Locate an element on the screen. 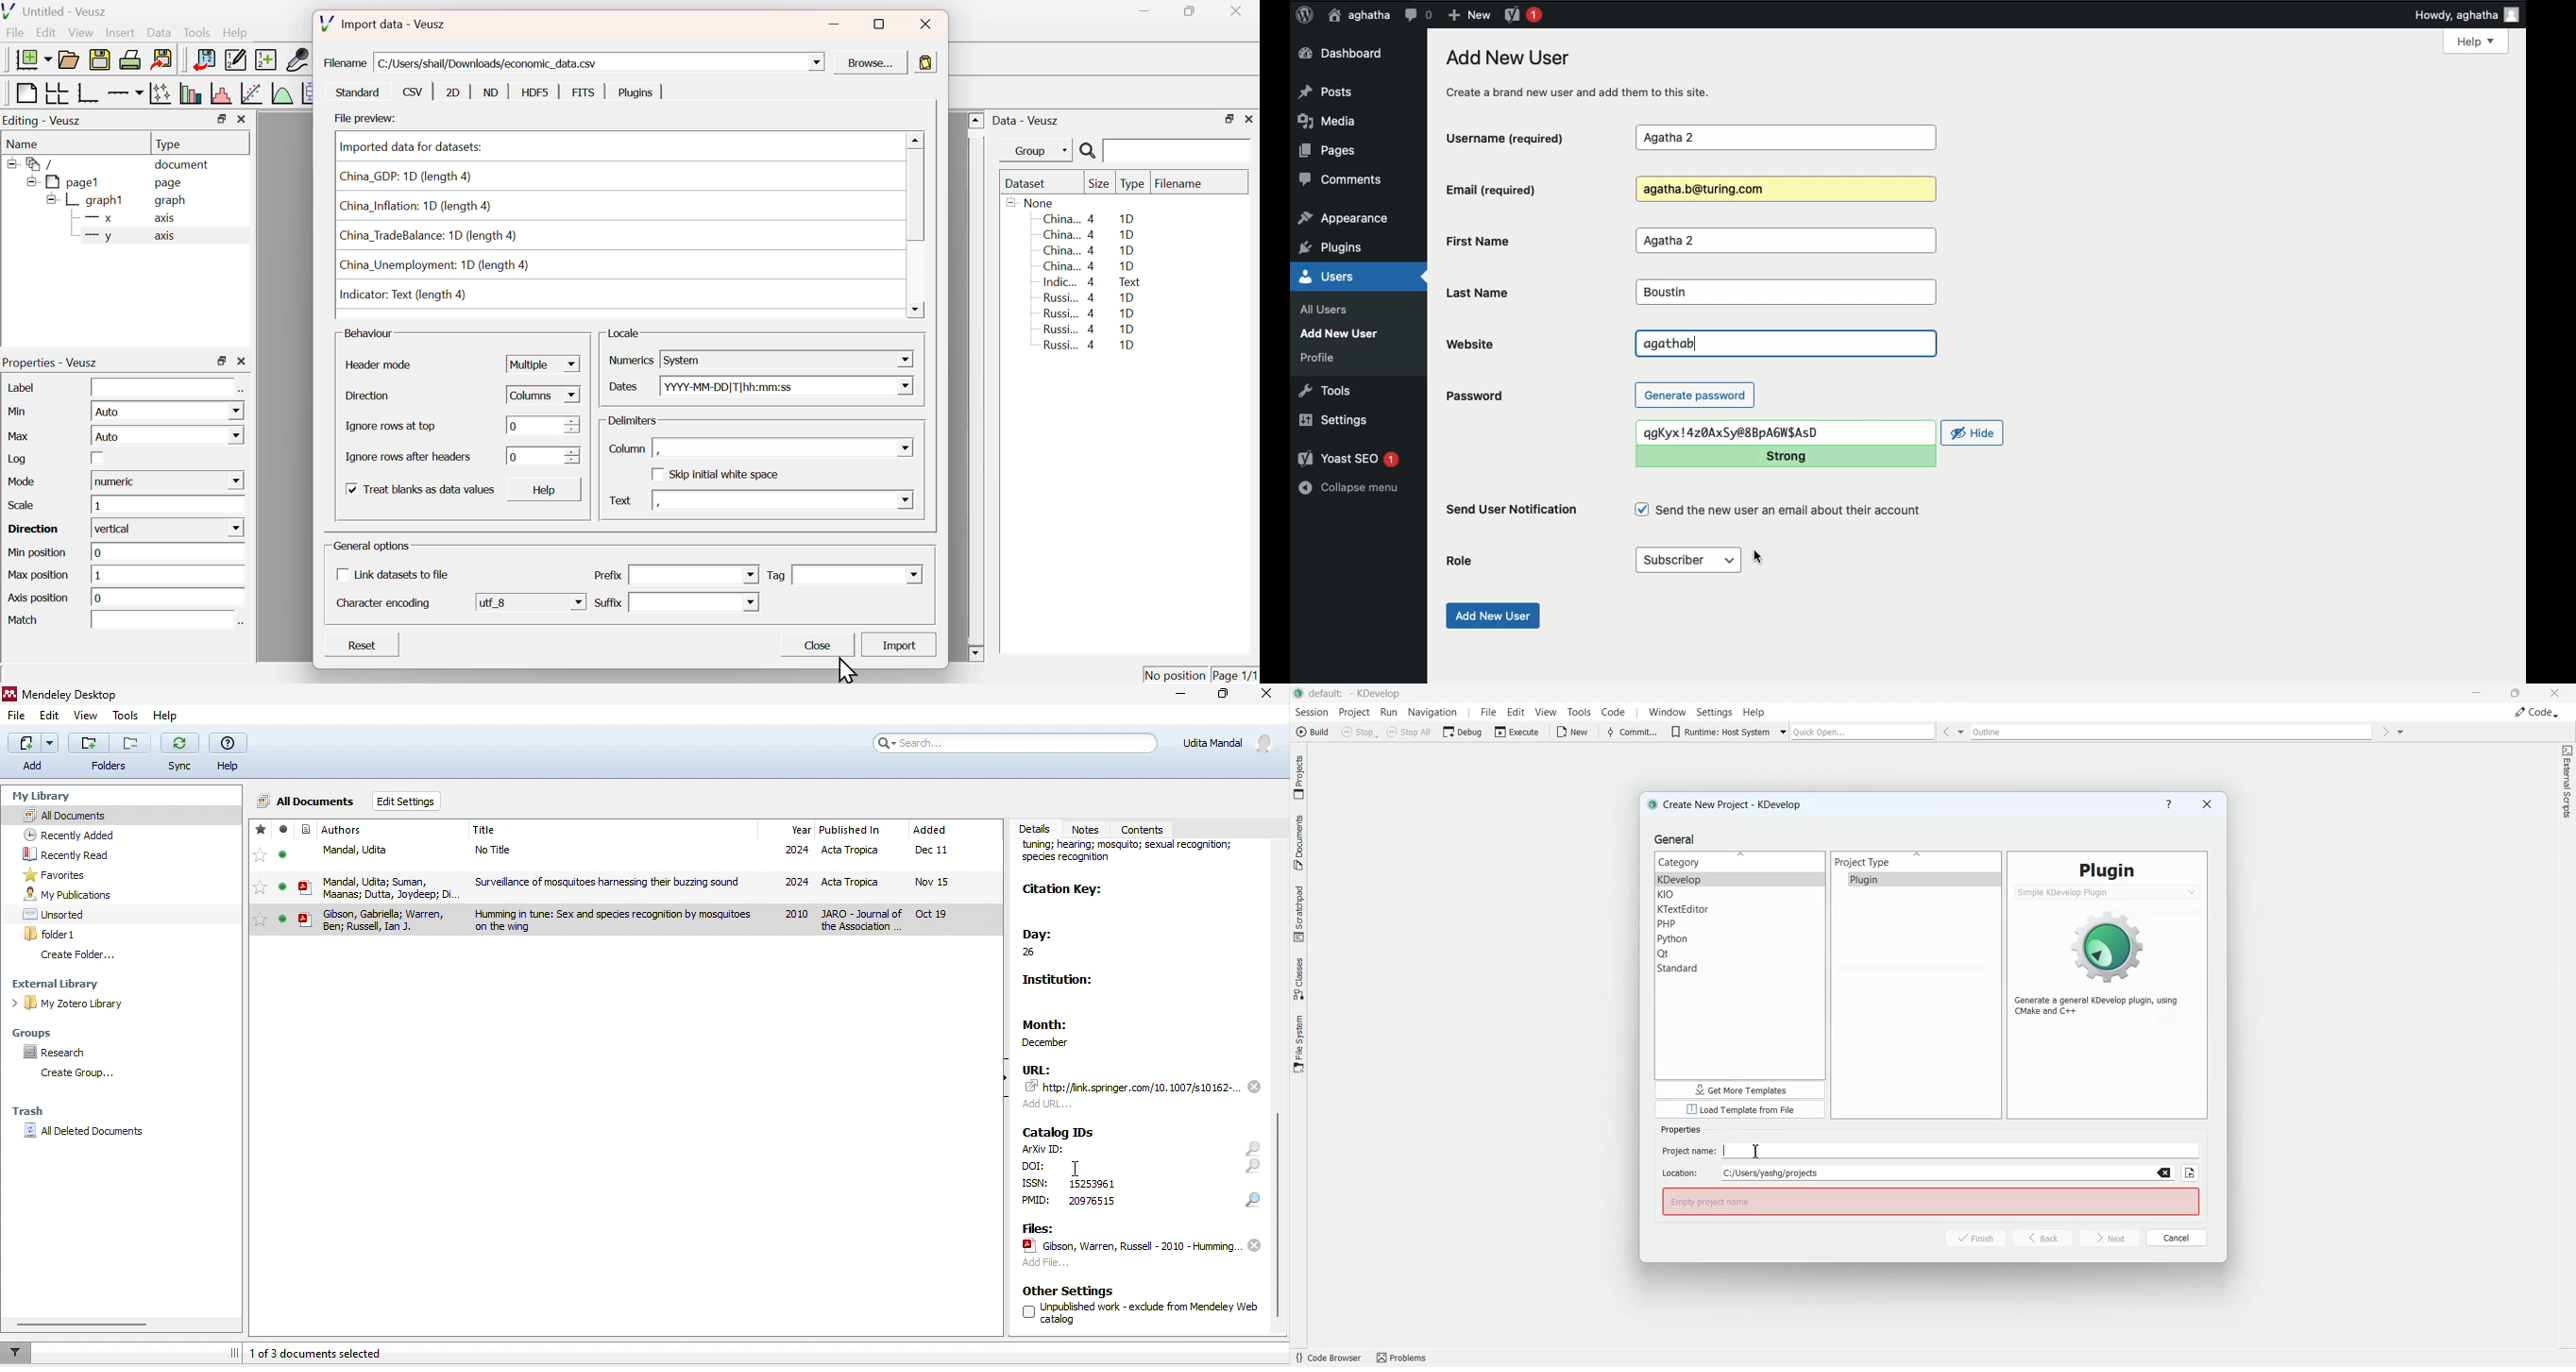 Image resolution: width=2576 pixels, height=1372 pixels. edit settings is located at coordinates (411, 802).